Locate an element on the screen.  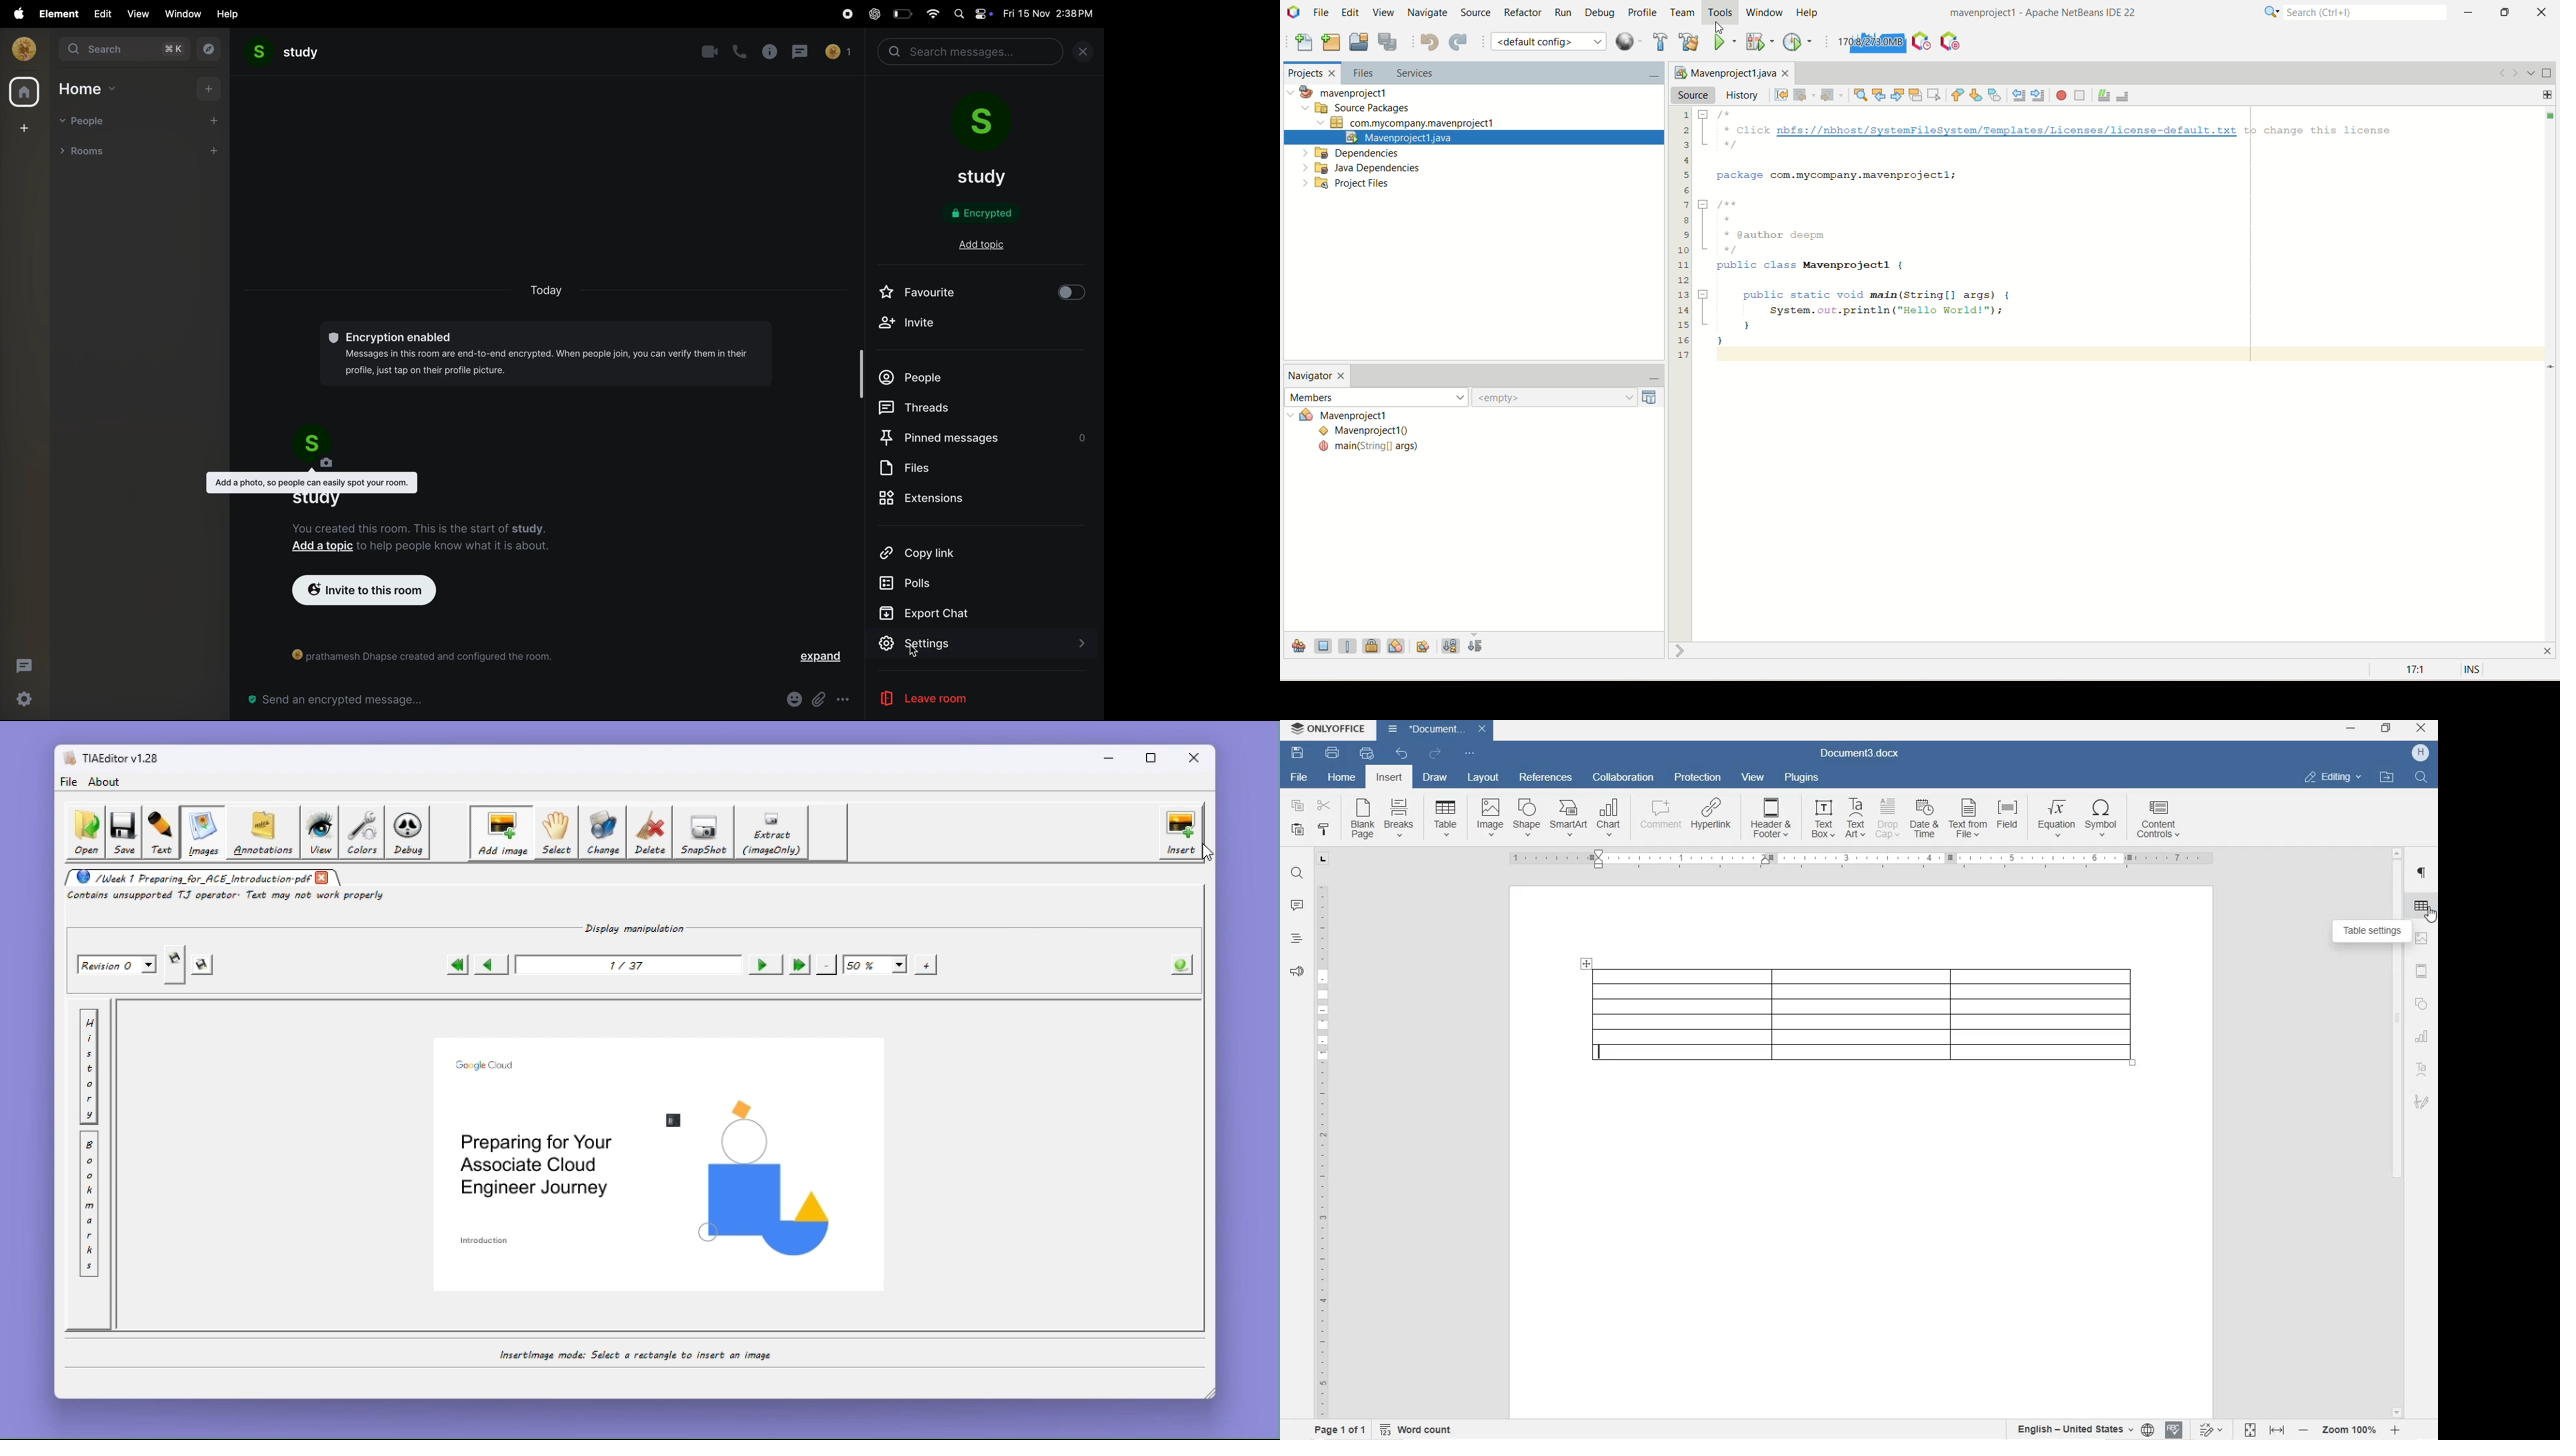
add people is located at coordinates (208, 120).